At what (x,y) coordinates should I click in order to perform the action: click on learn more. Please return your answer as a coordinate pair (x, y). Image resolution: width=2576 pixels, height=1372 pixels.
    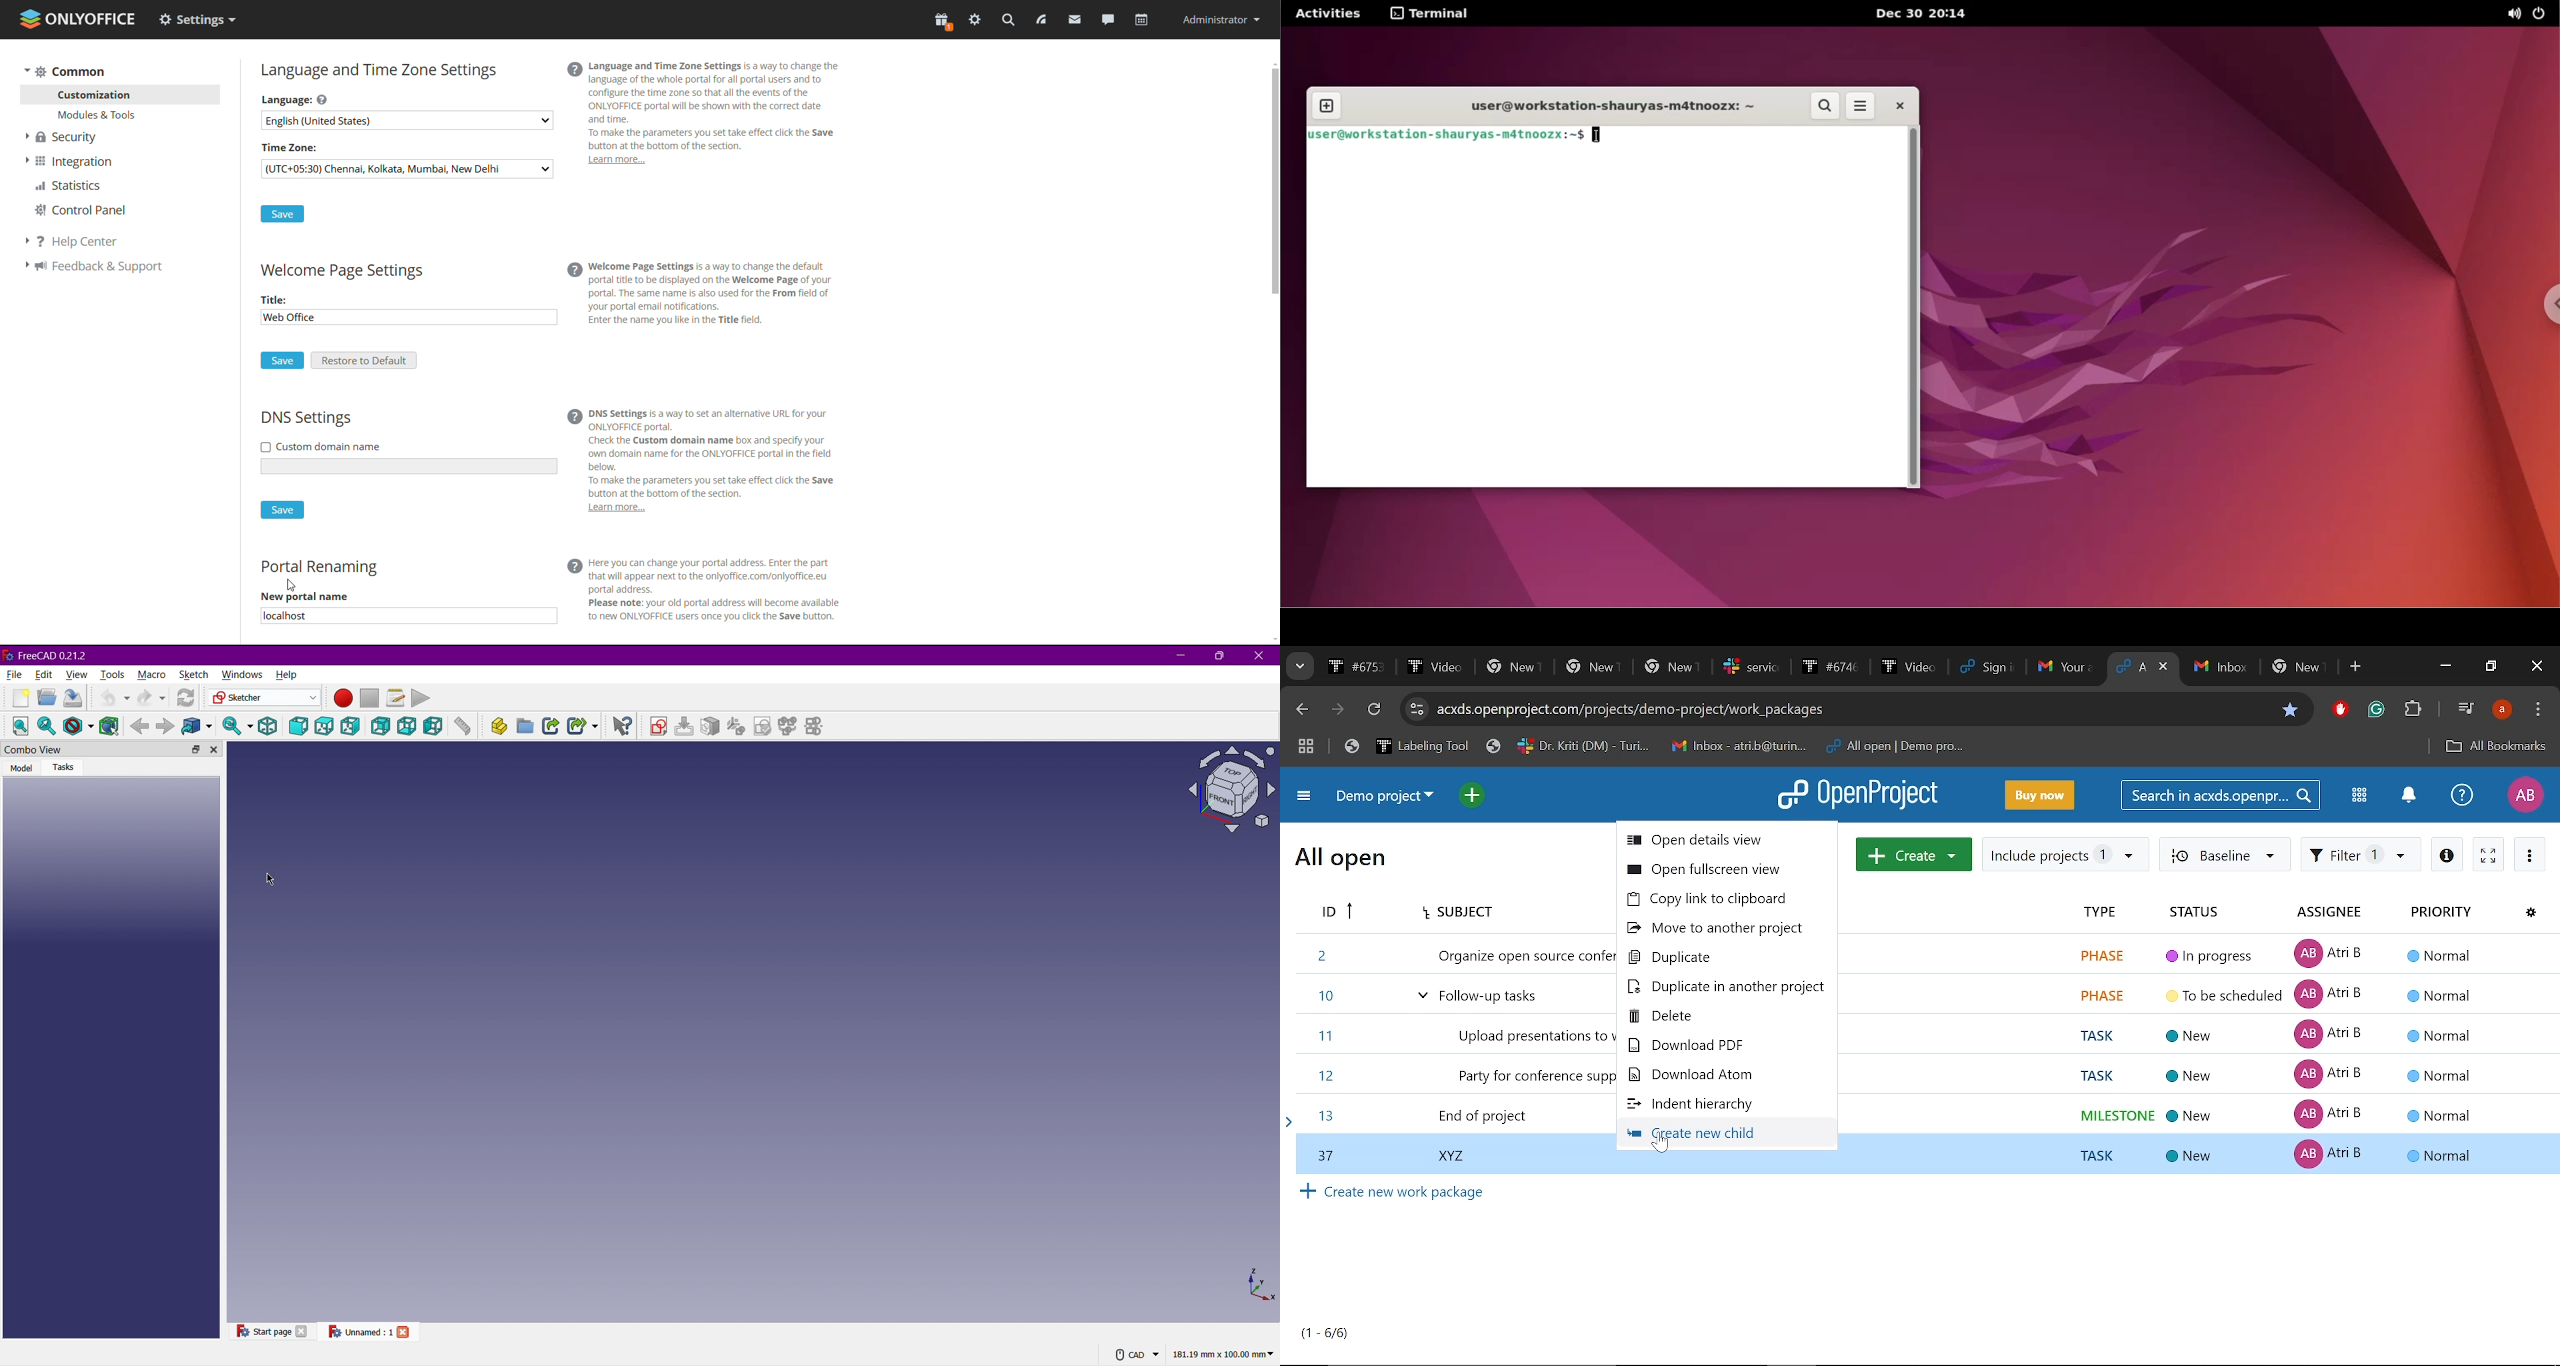
    Looking at the image, I should click on (615, 162).